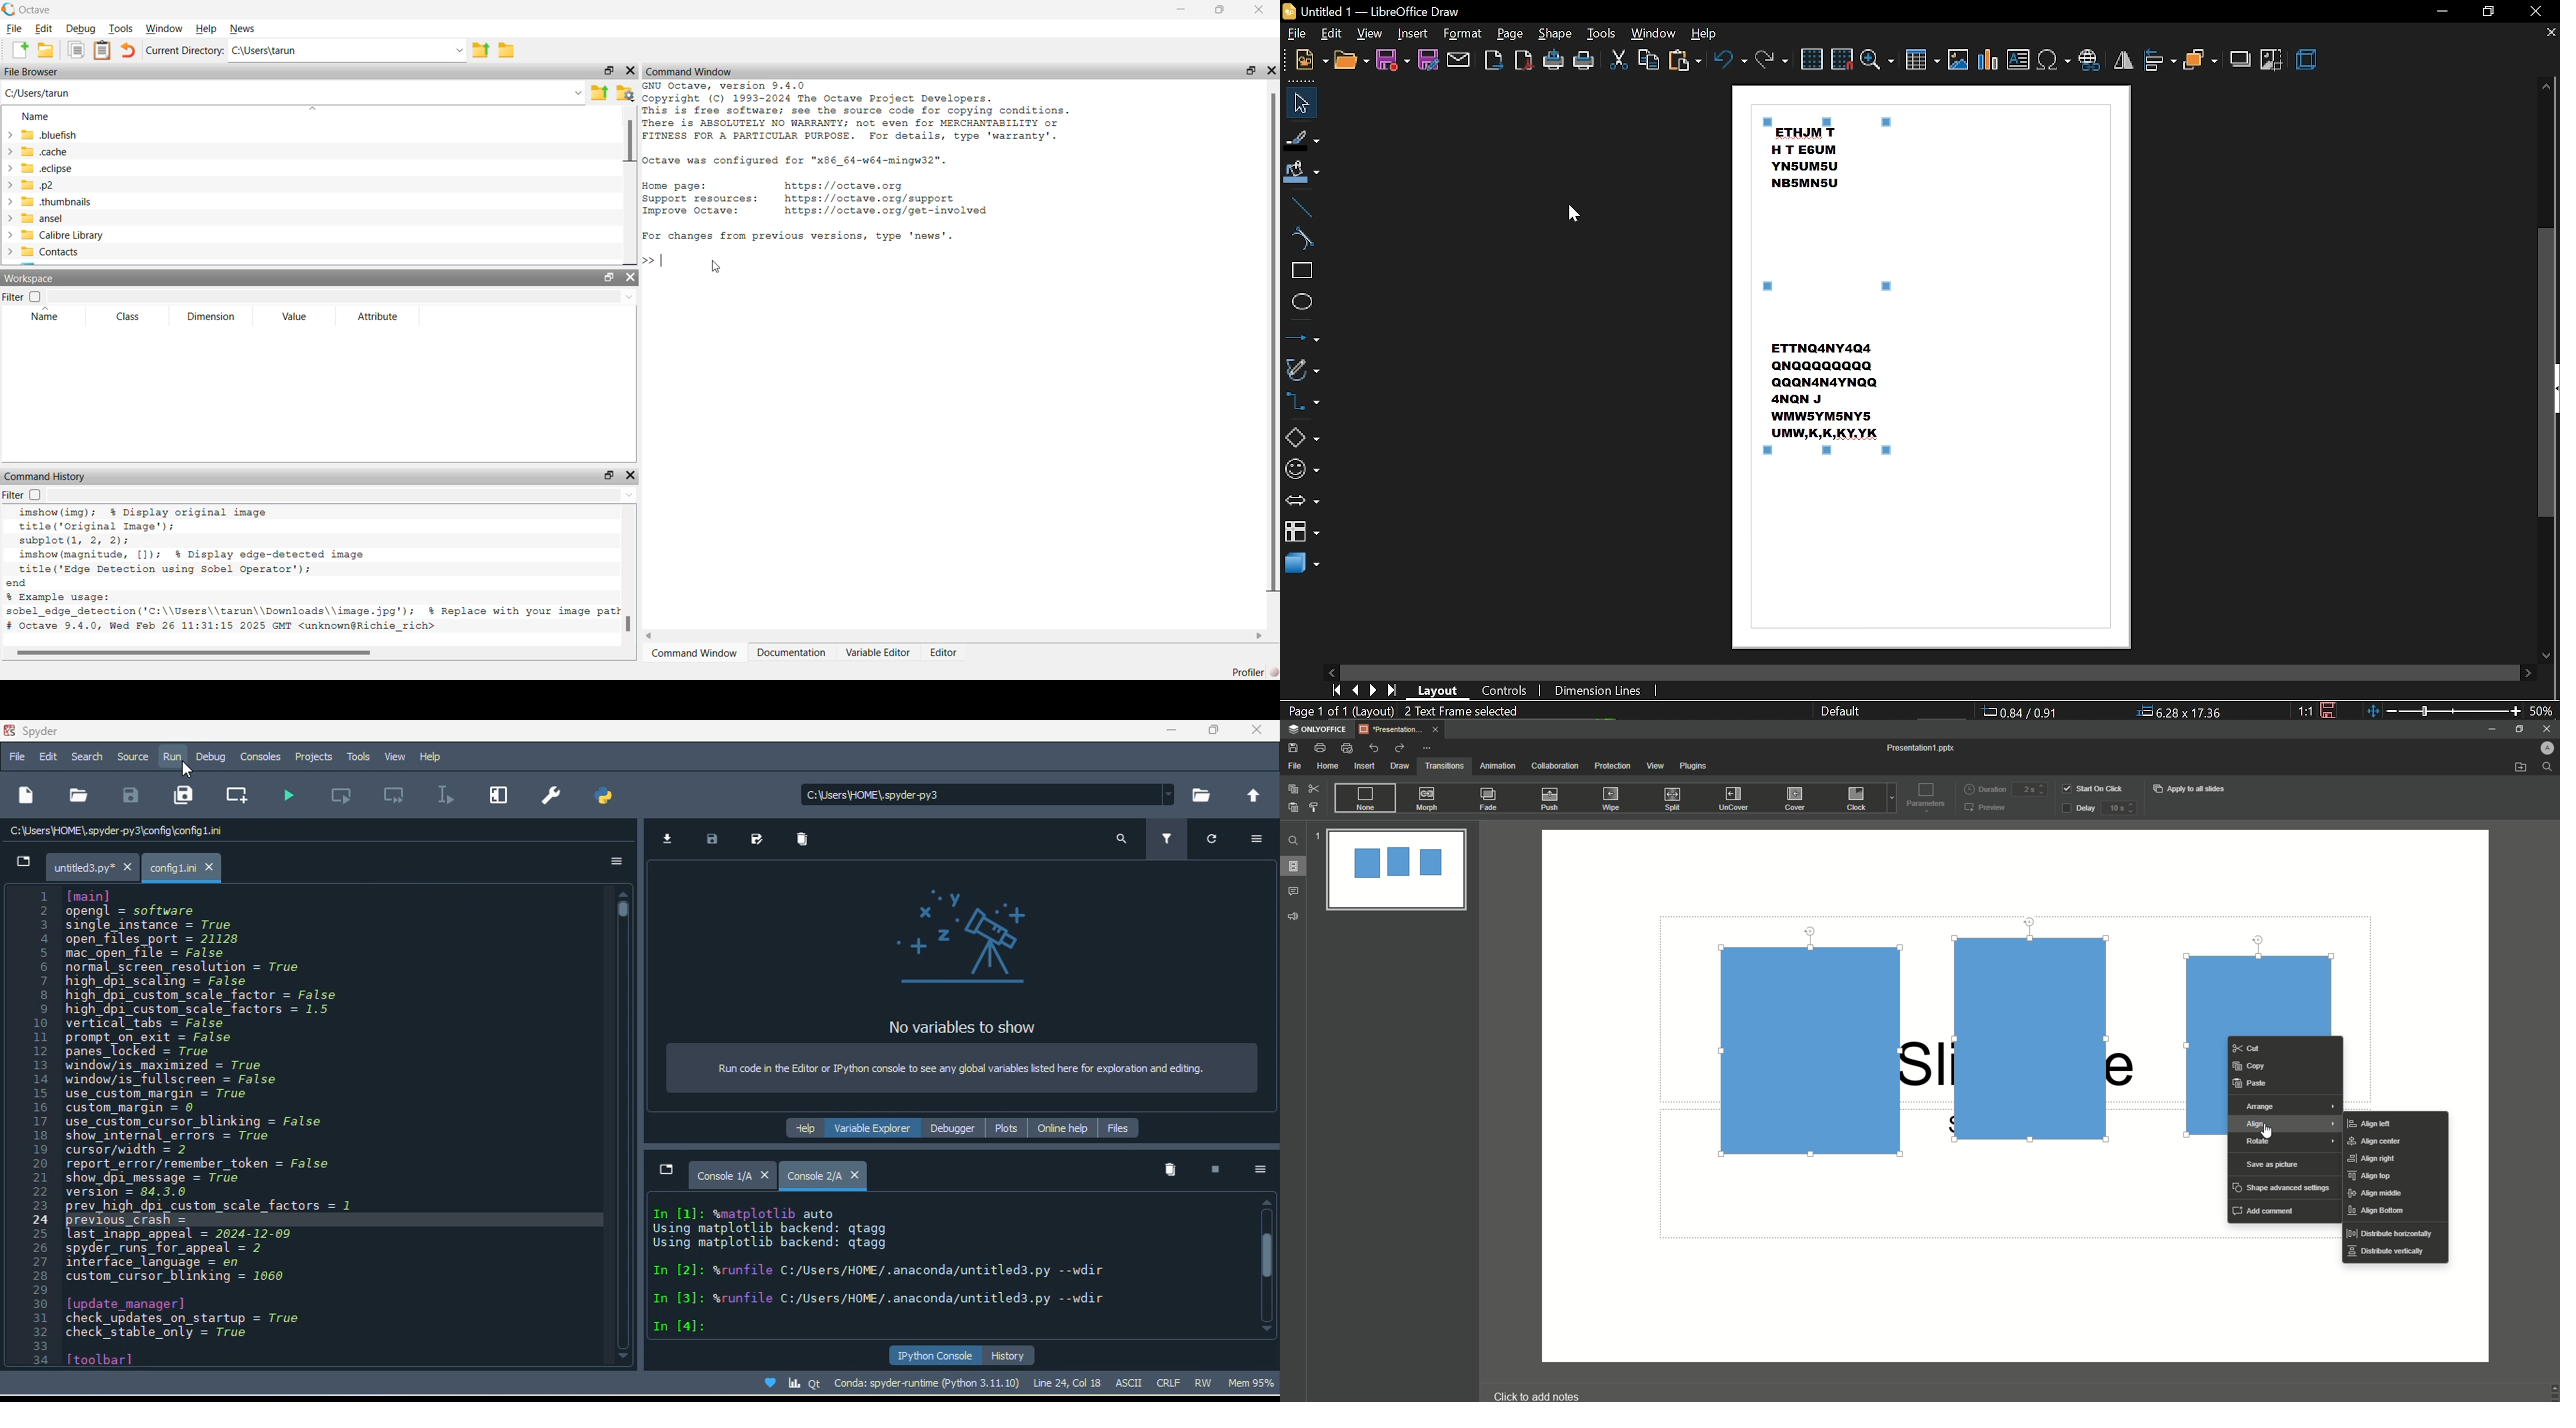 The width and height of the screenshot is (2576, 1428). I want to click on restore down, so click(2489, 13).